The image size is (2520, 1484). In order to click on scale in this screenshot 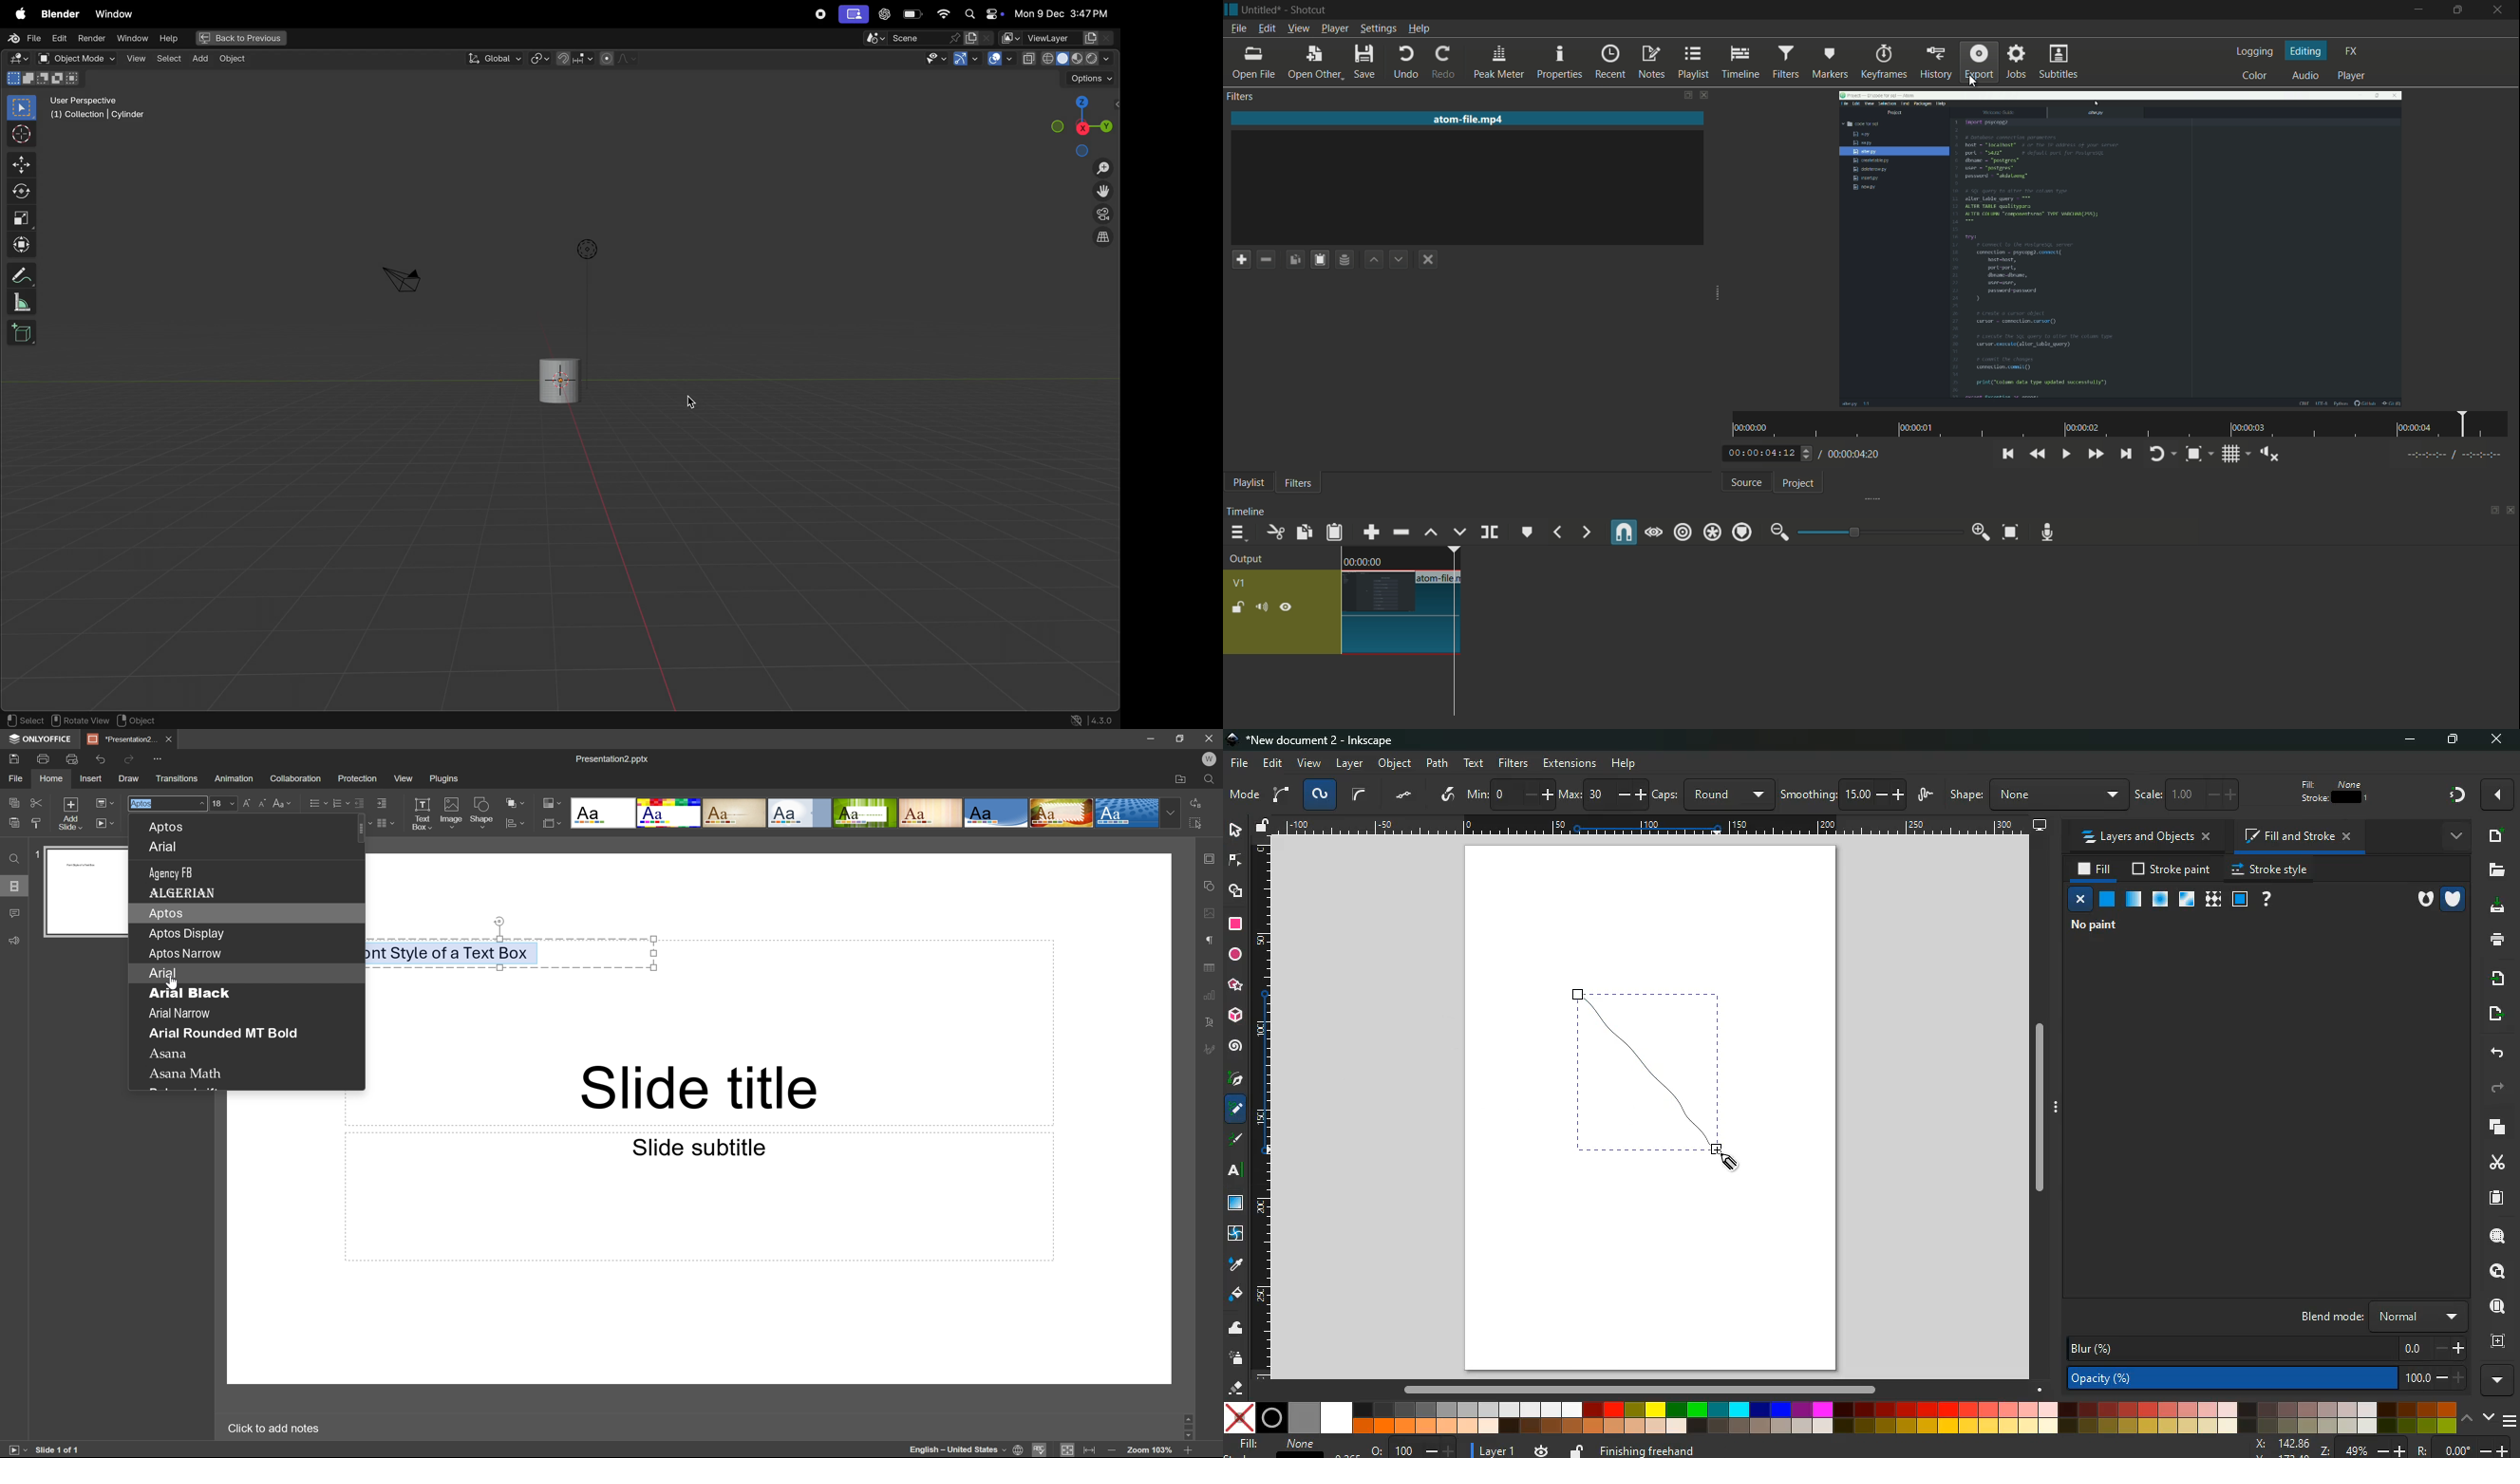, I will do `click(2196, 795)`.